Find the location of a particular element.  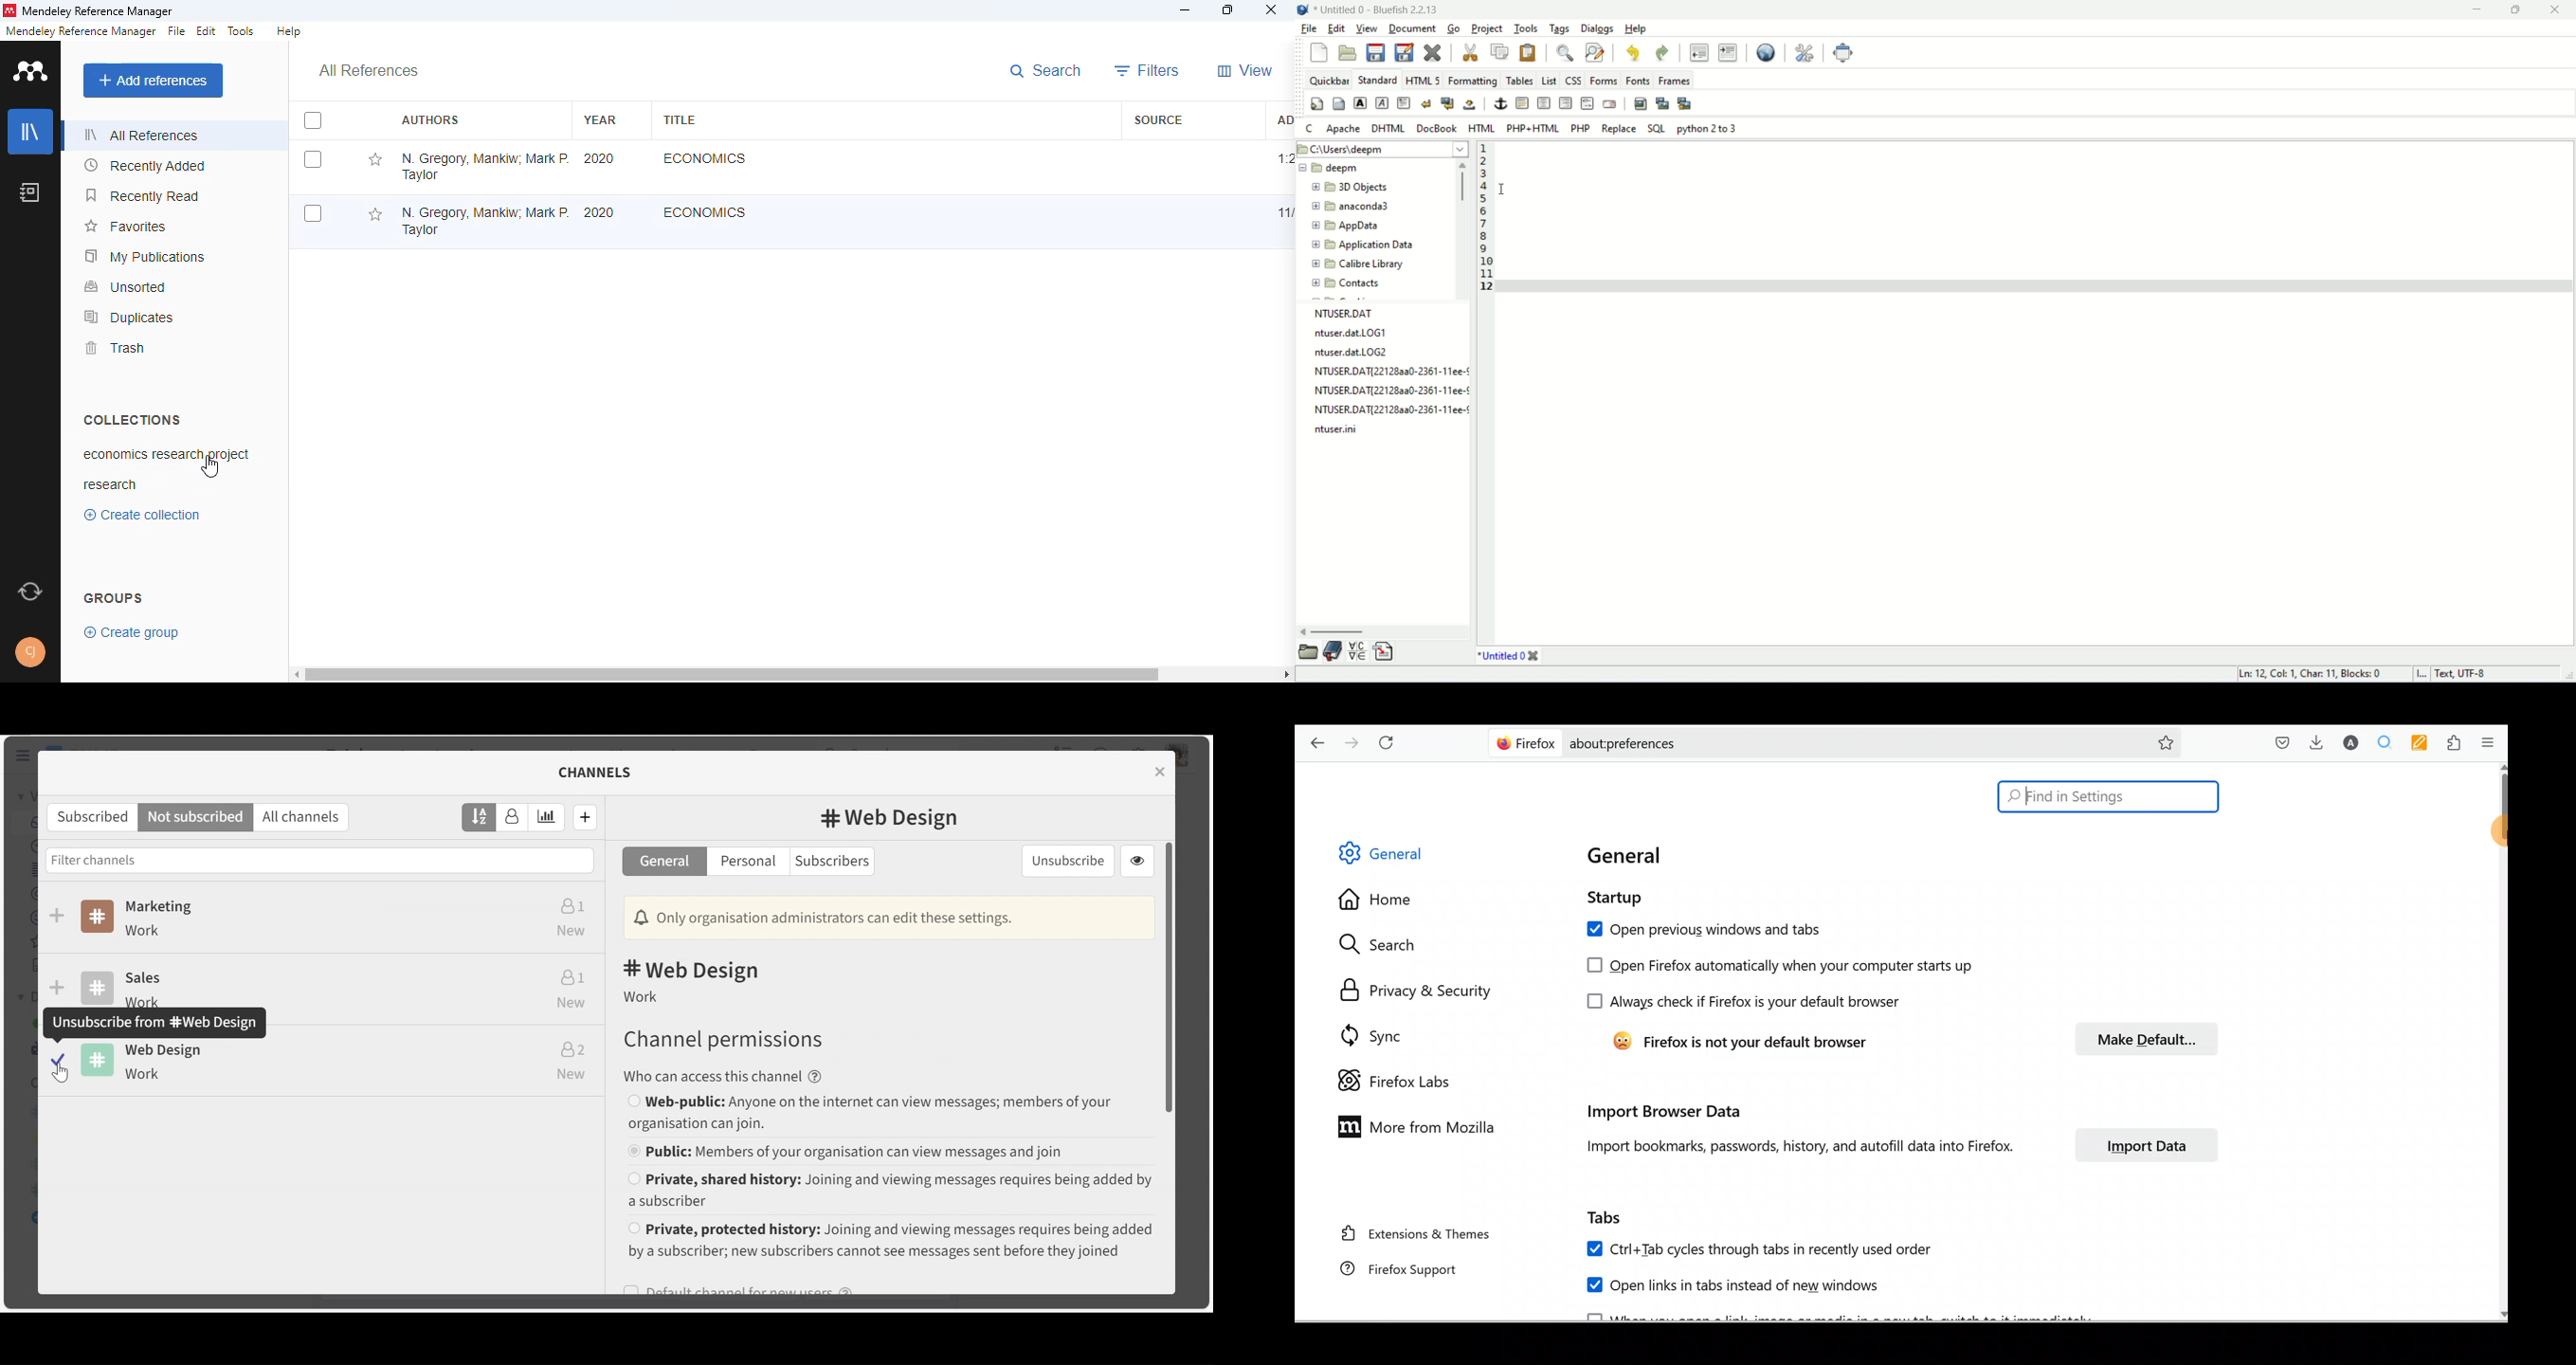

sync is located at coordinates (30, 592).